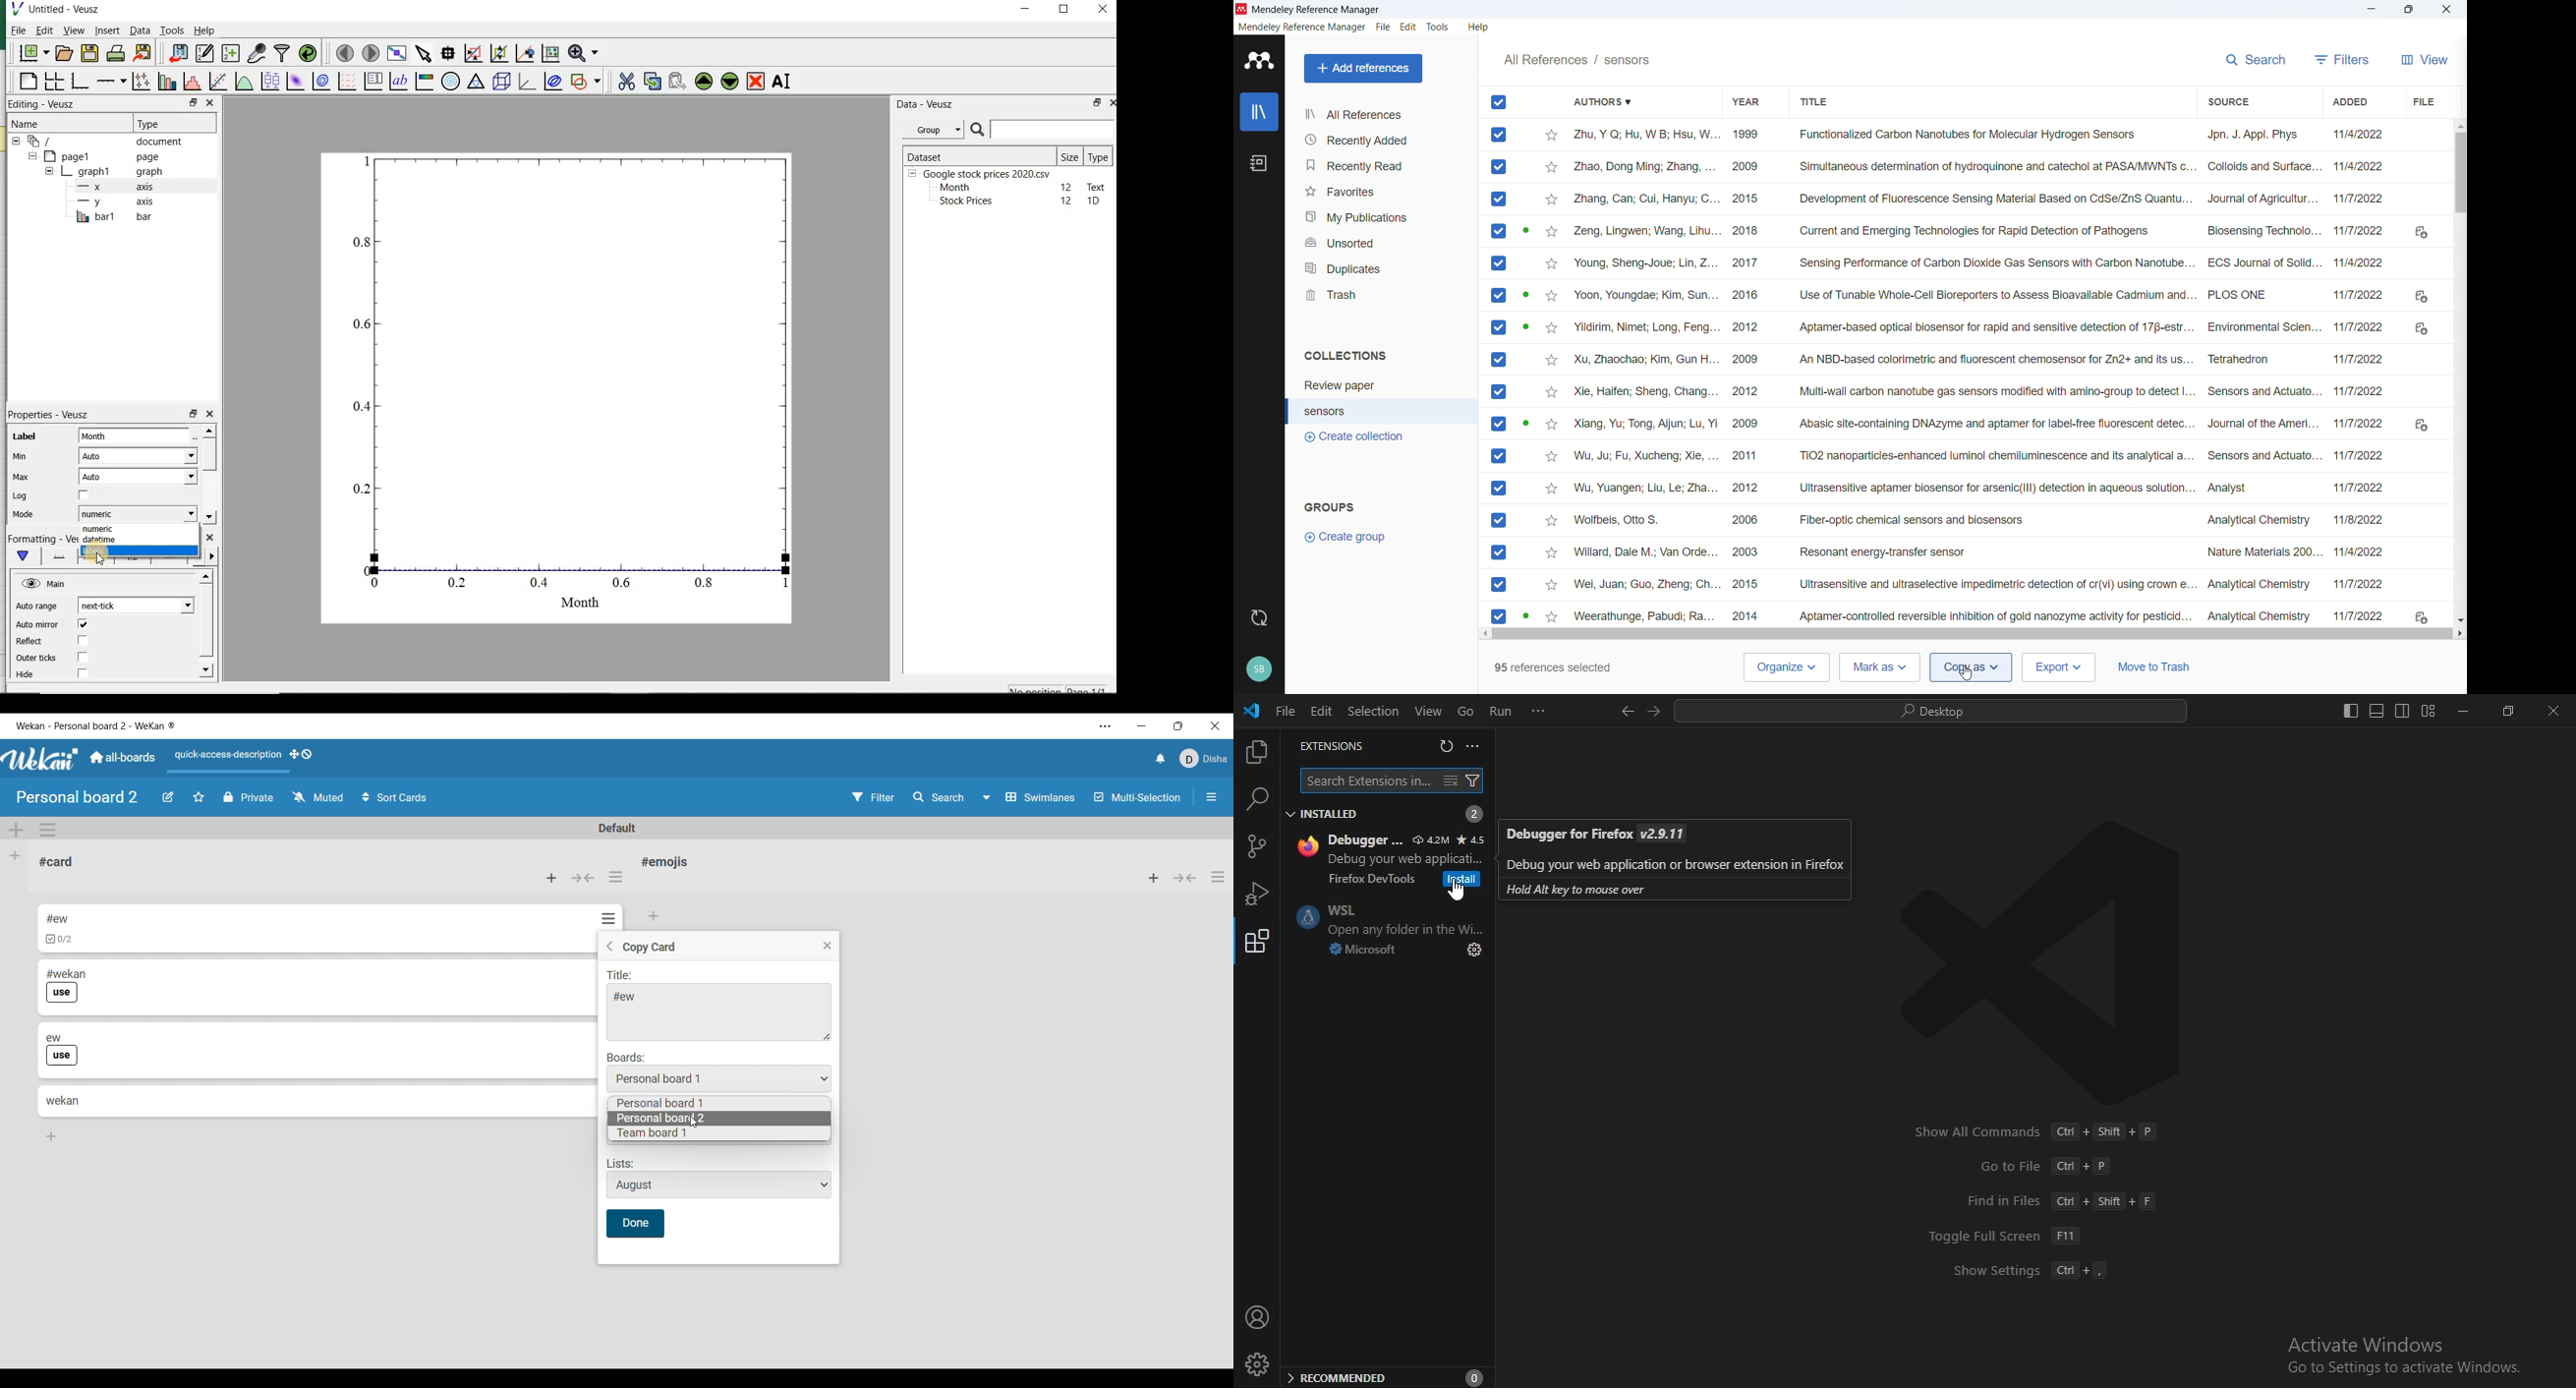  Describe the element at coordinates (1257, 1318) in the screenshot. I see `account` at that location.